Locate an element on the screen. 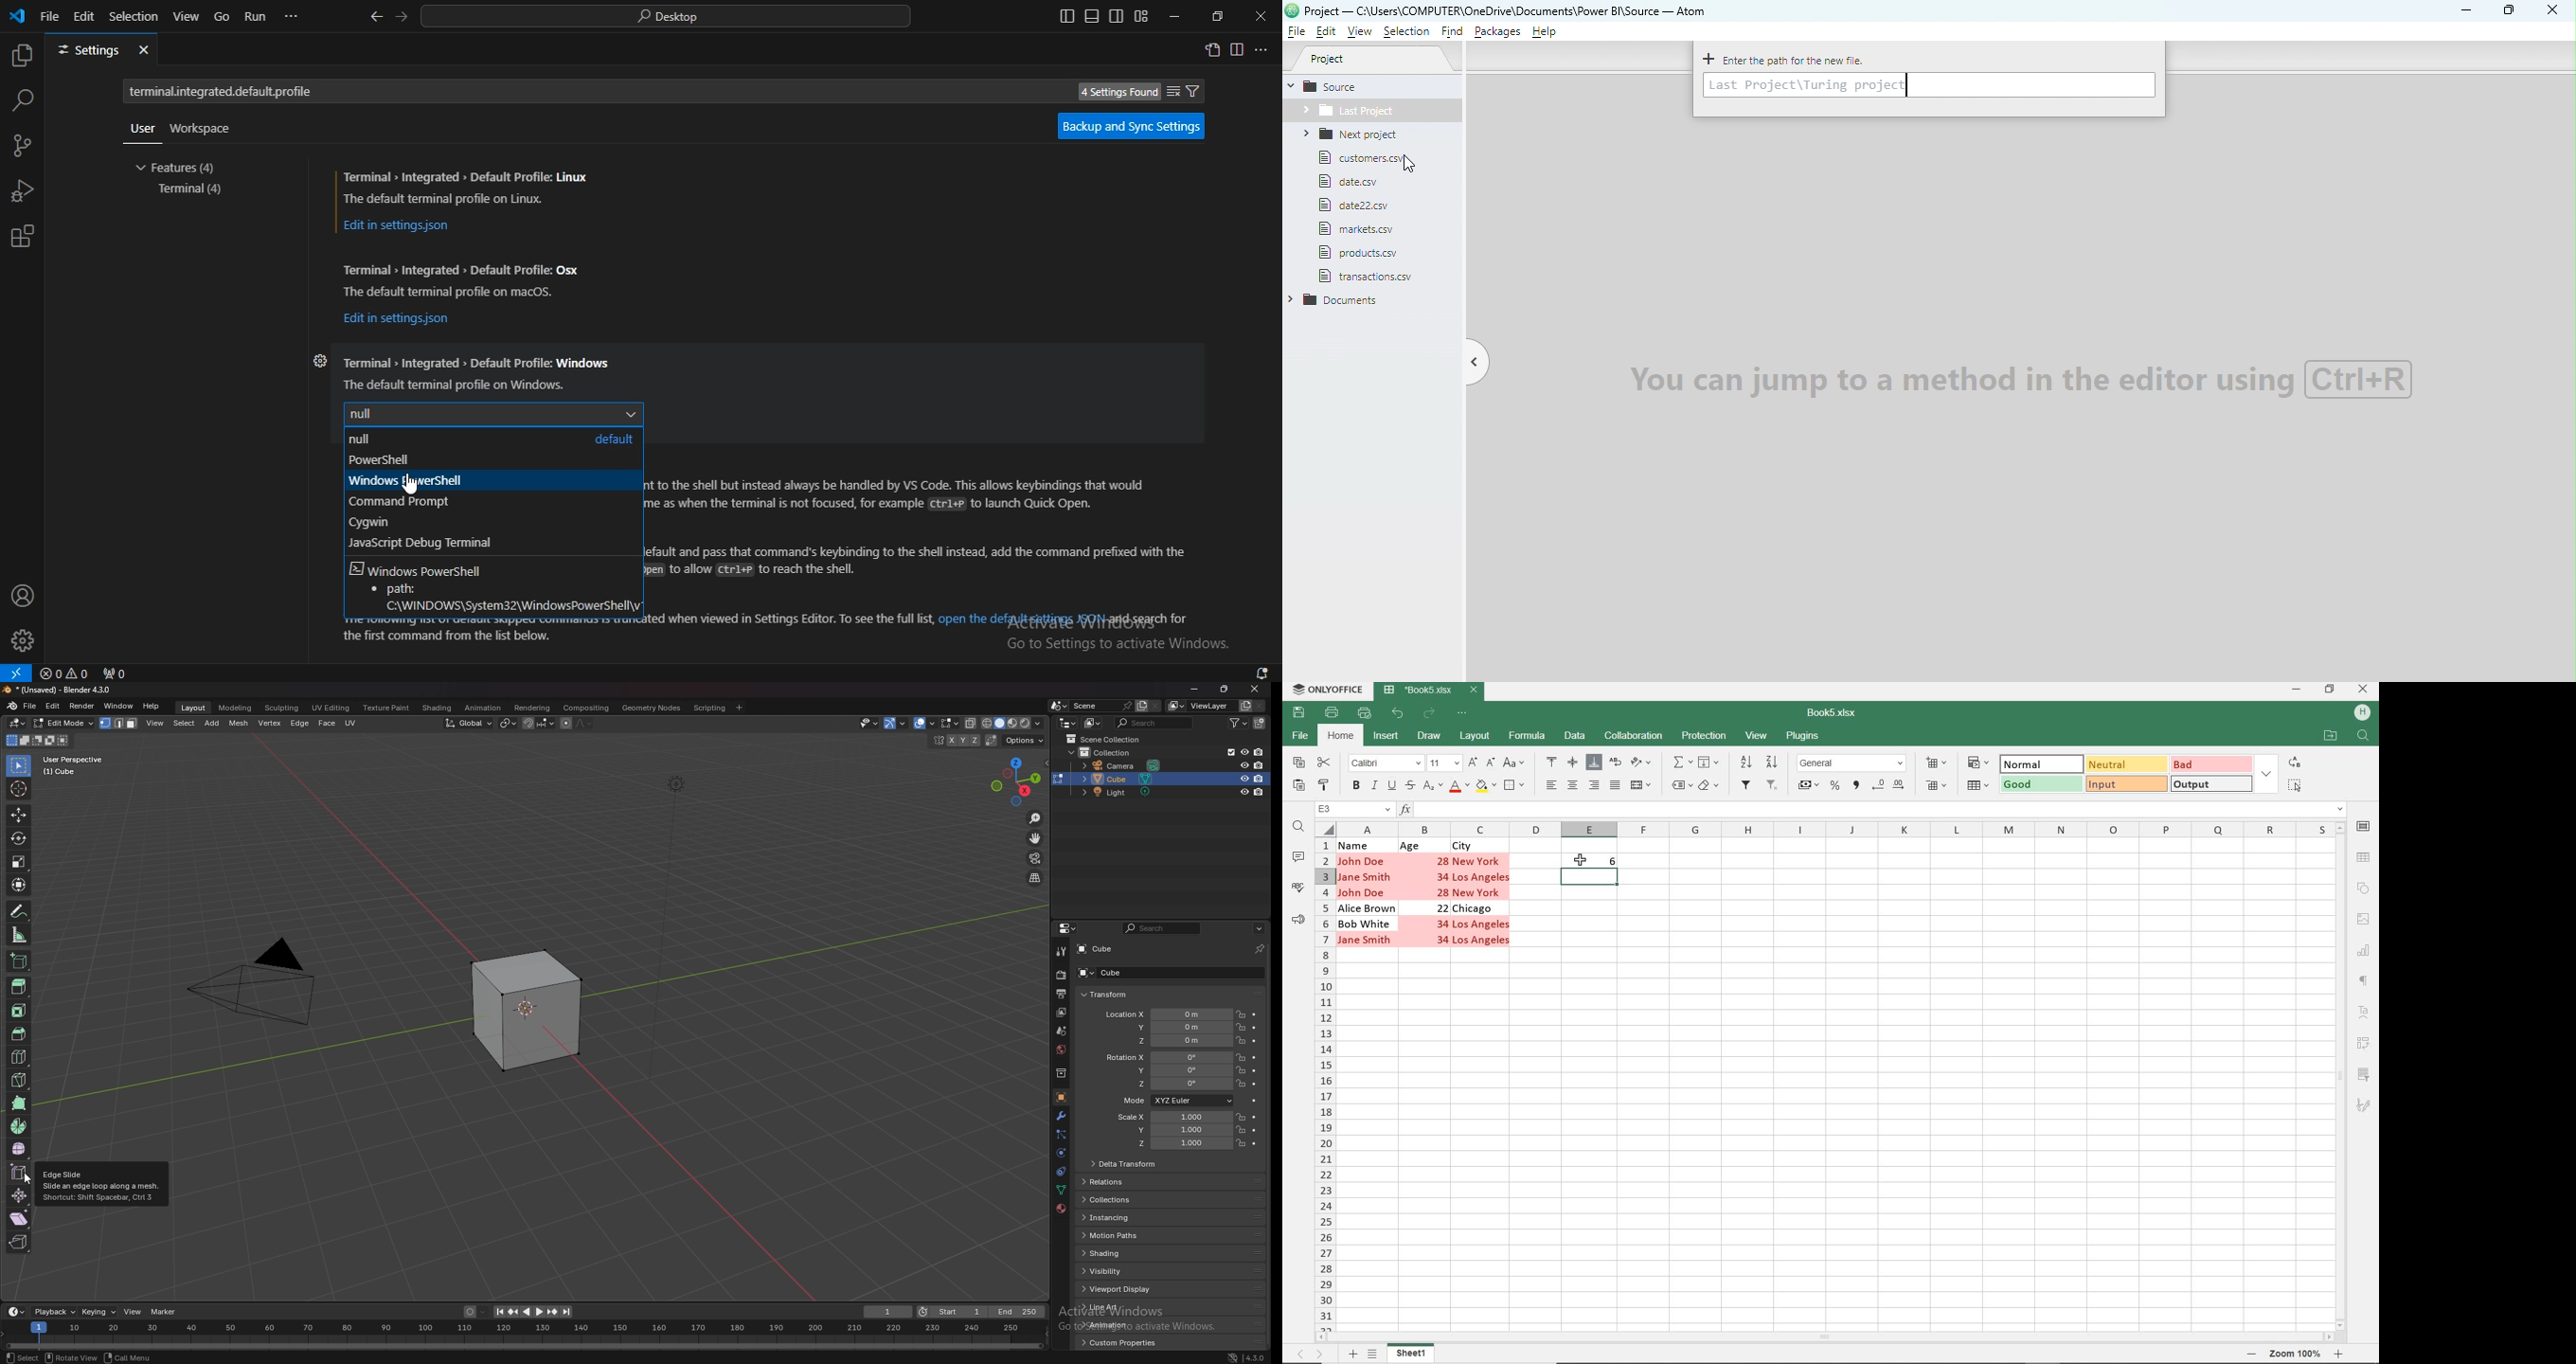 Image resolution: width=2576 pixels, height=1372 pixels. Edge is located at coordinates (298, 722).